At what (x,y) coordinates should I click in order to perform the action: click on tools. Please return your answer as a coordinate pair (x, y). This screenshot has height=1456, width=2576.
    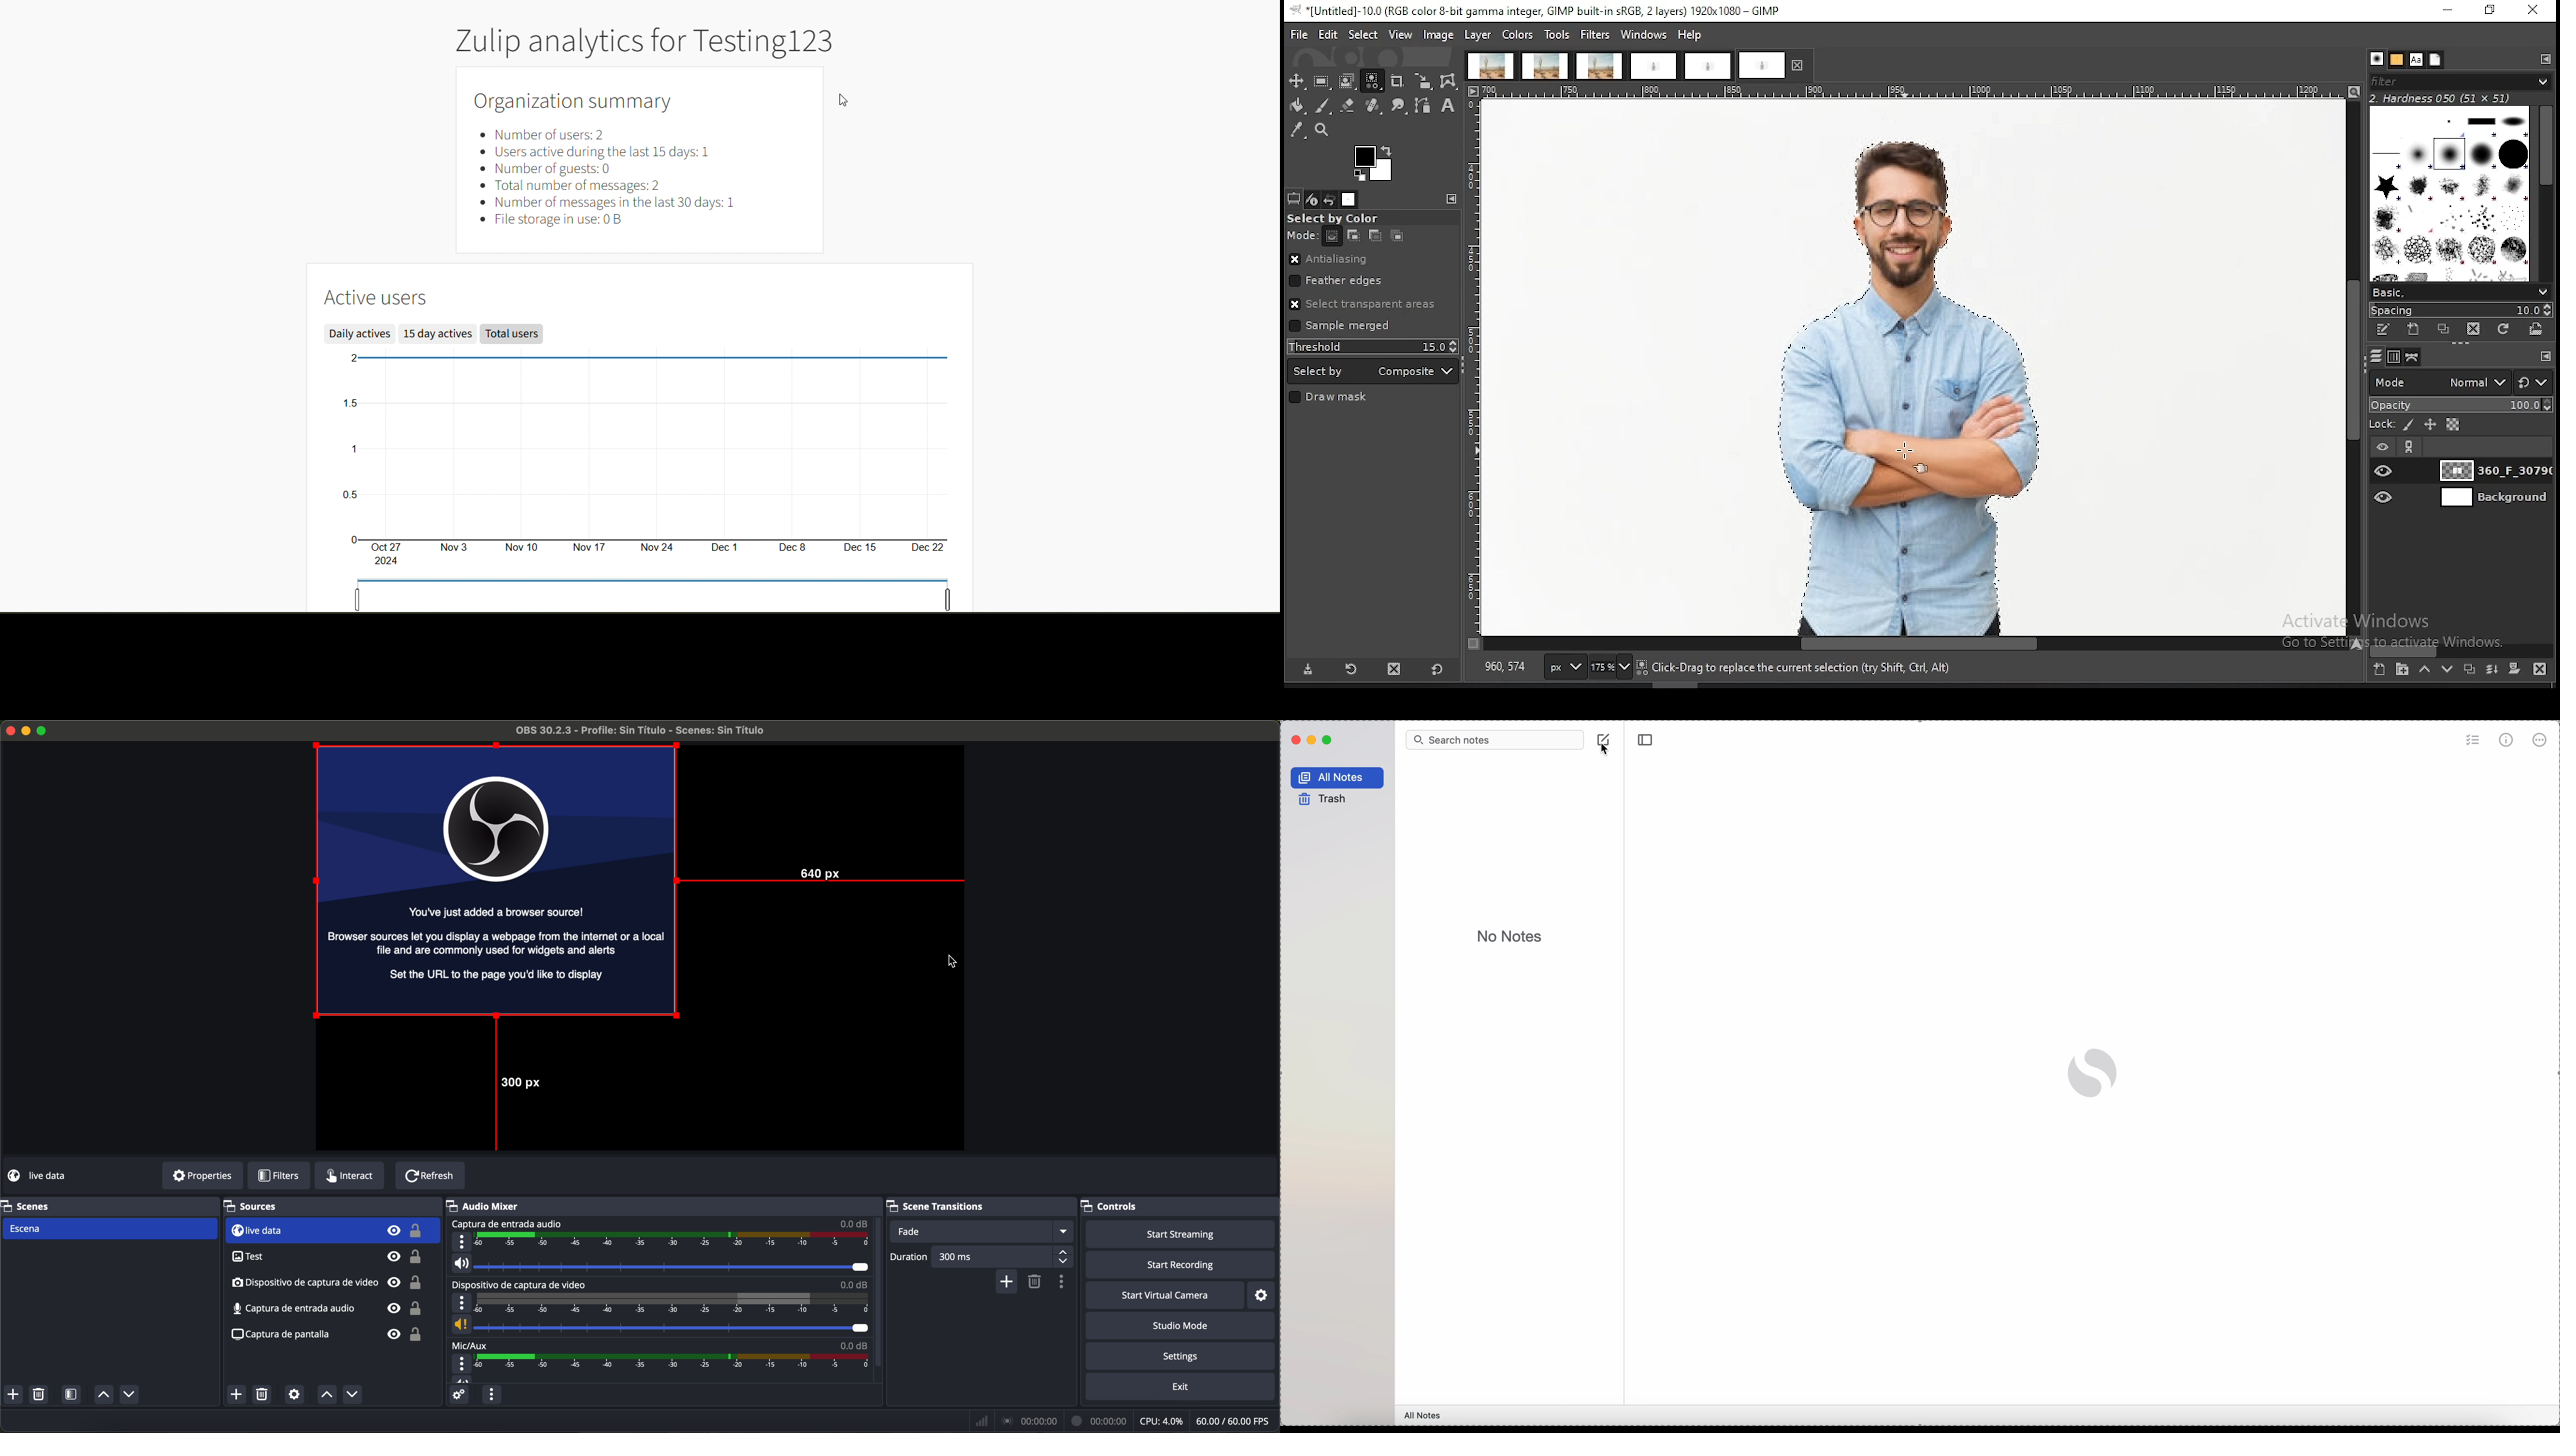
    Looking at the image, I should click on (1557, 36).